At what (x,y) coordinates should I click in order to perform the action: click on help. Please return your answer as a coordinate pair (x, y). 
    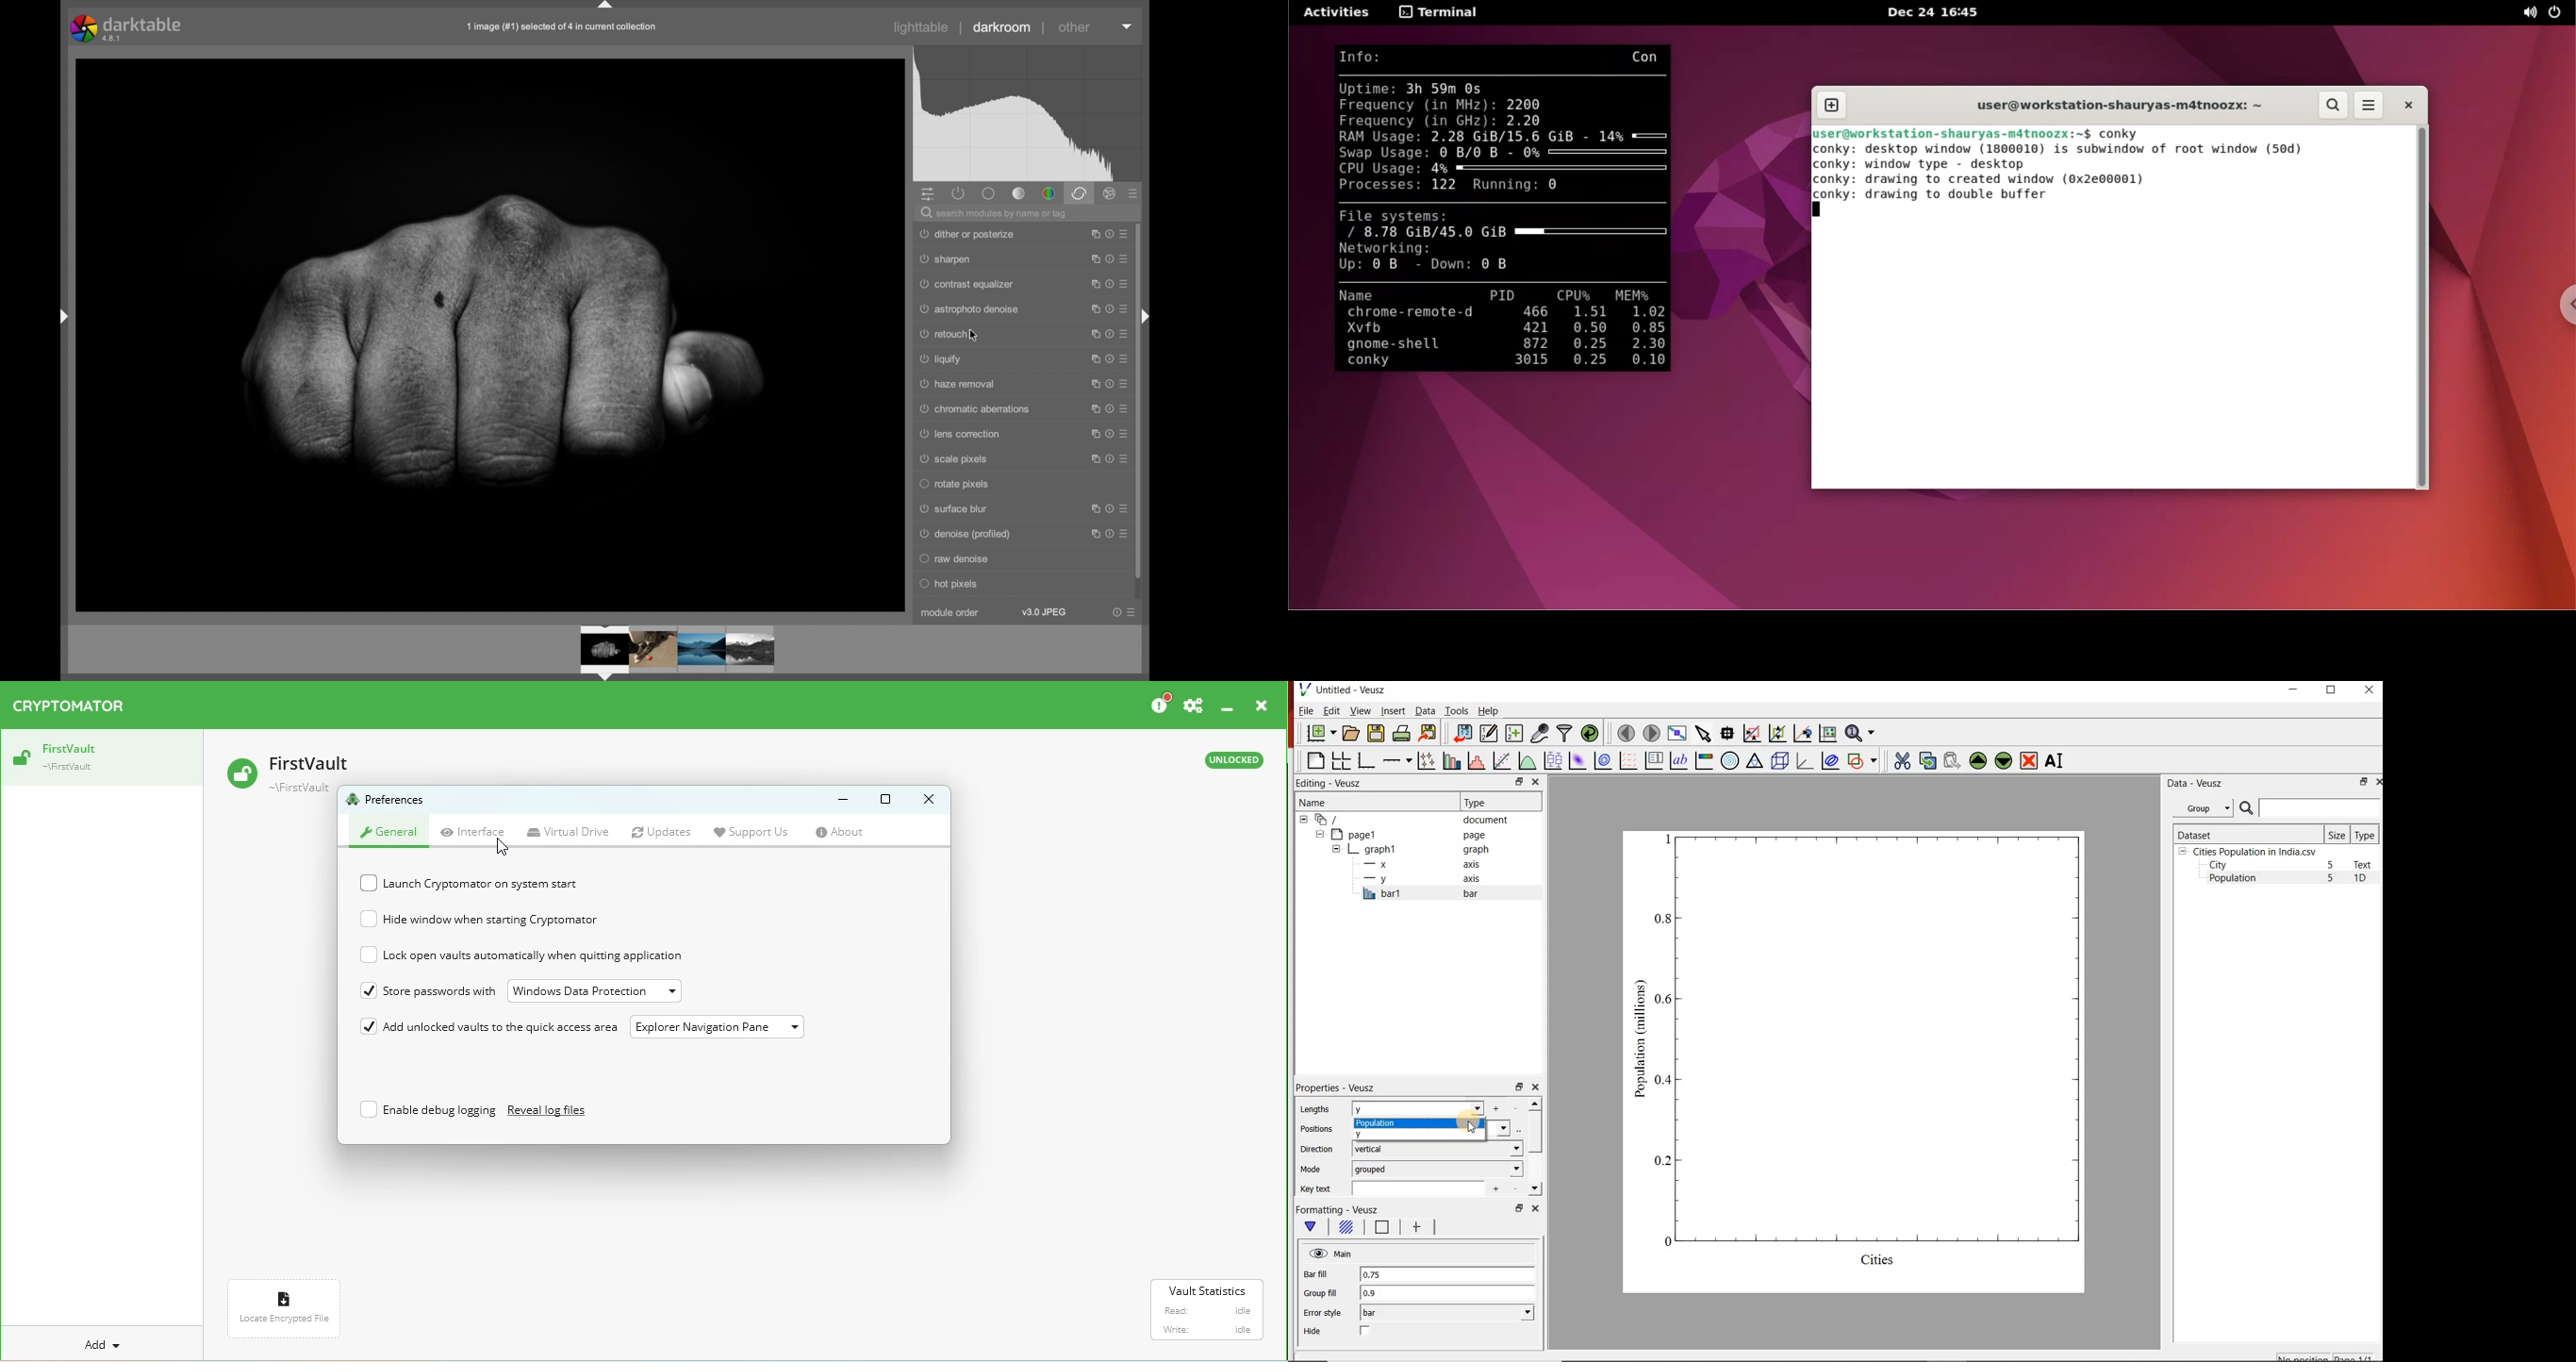
    Looking at the image, I should click on (1116, 612).